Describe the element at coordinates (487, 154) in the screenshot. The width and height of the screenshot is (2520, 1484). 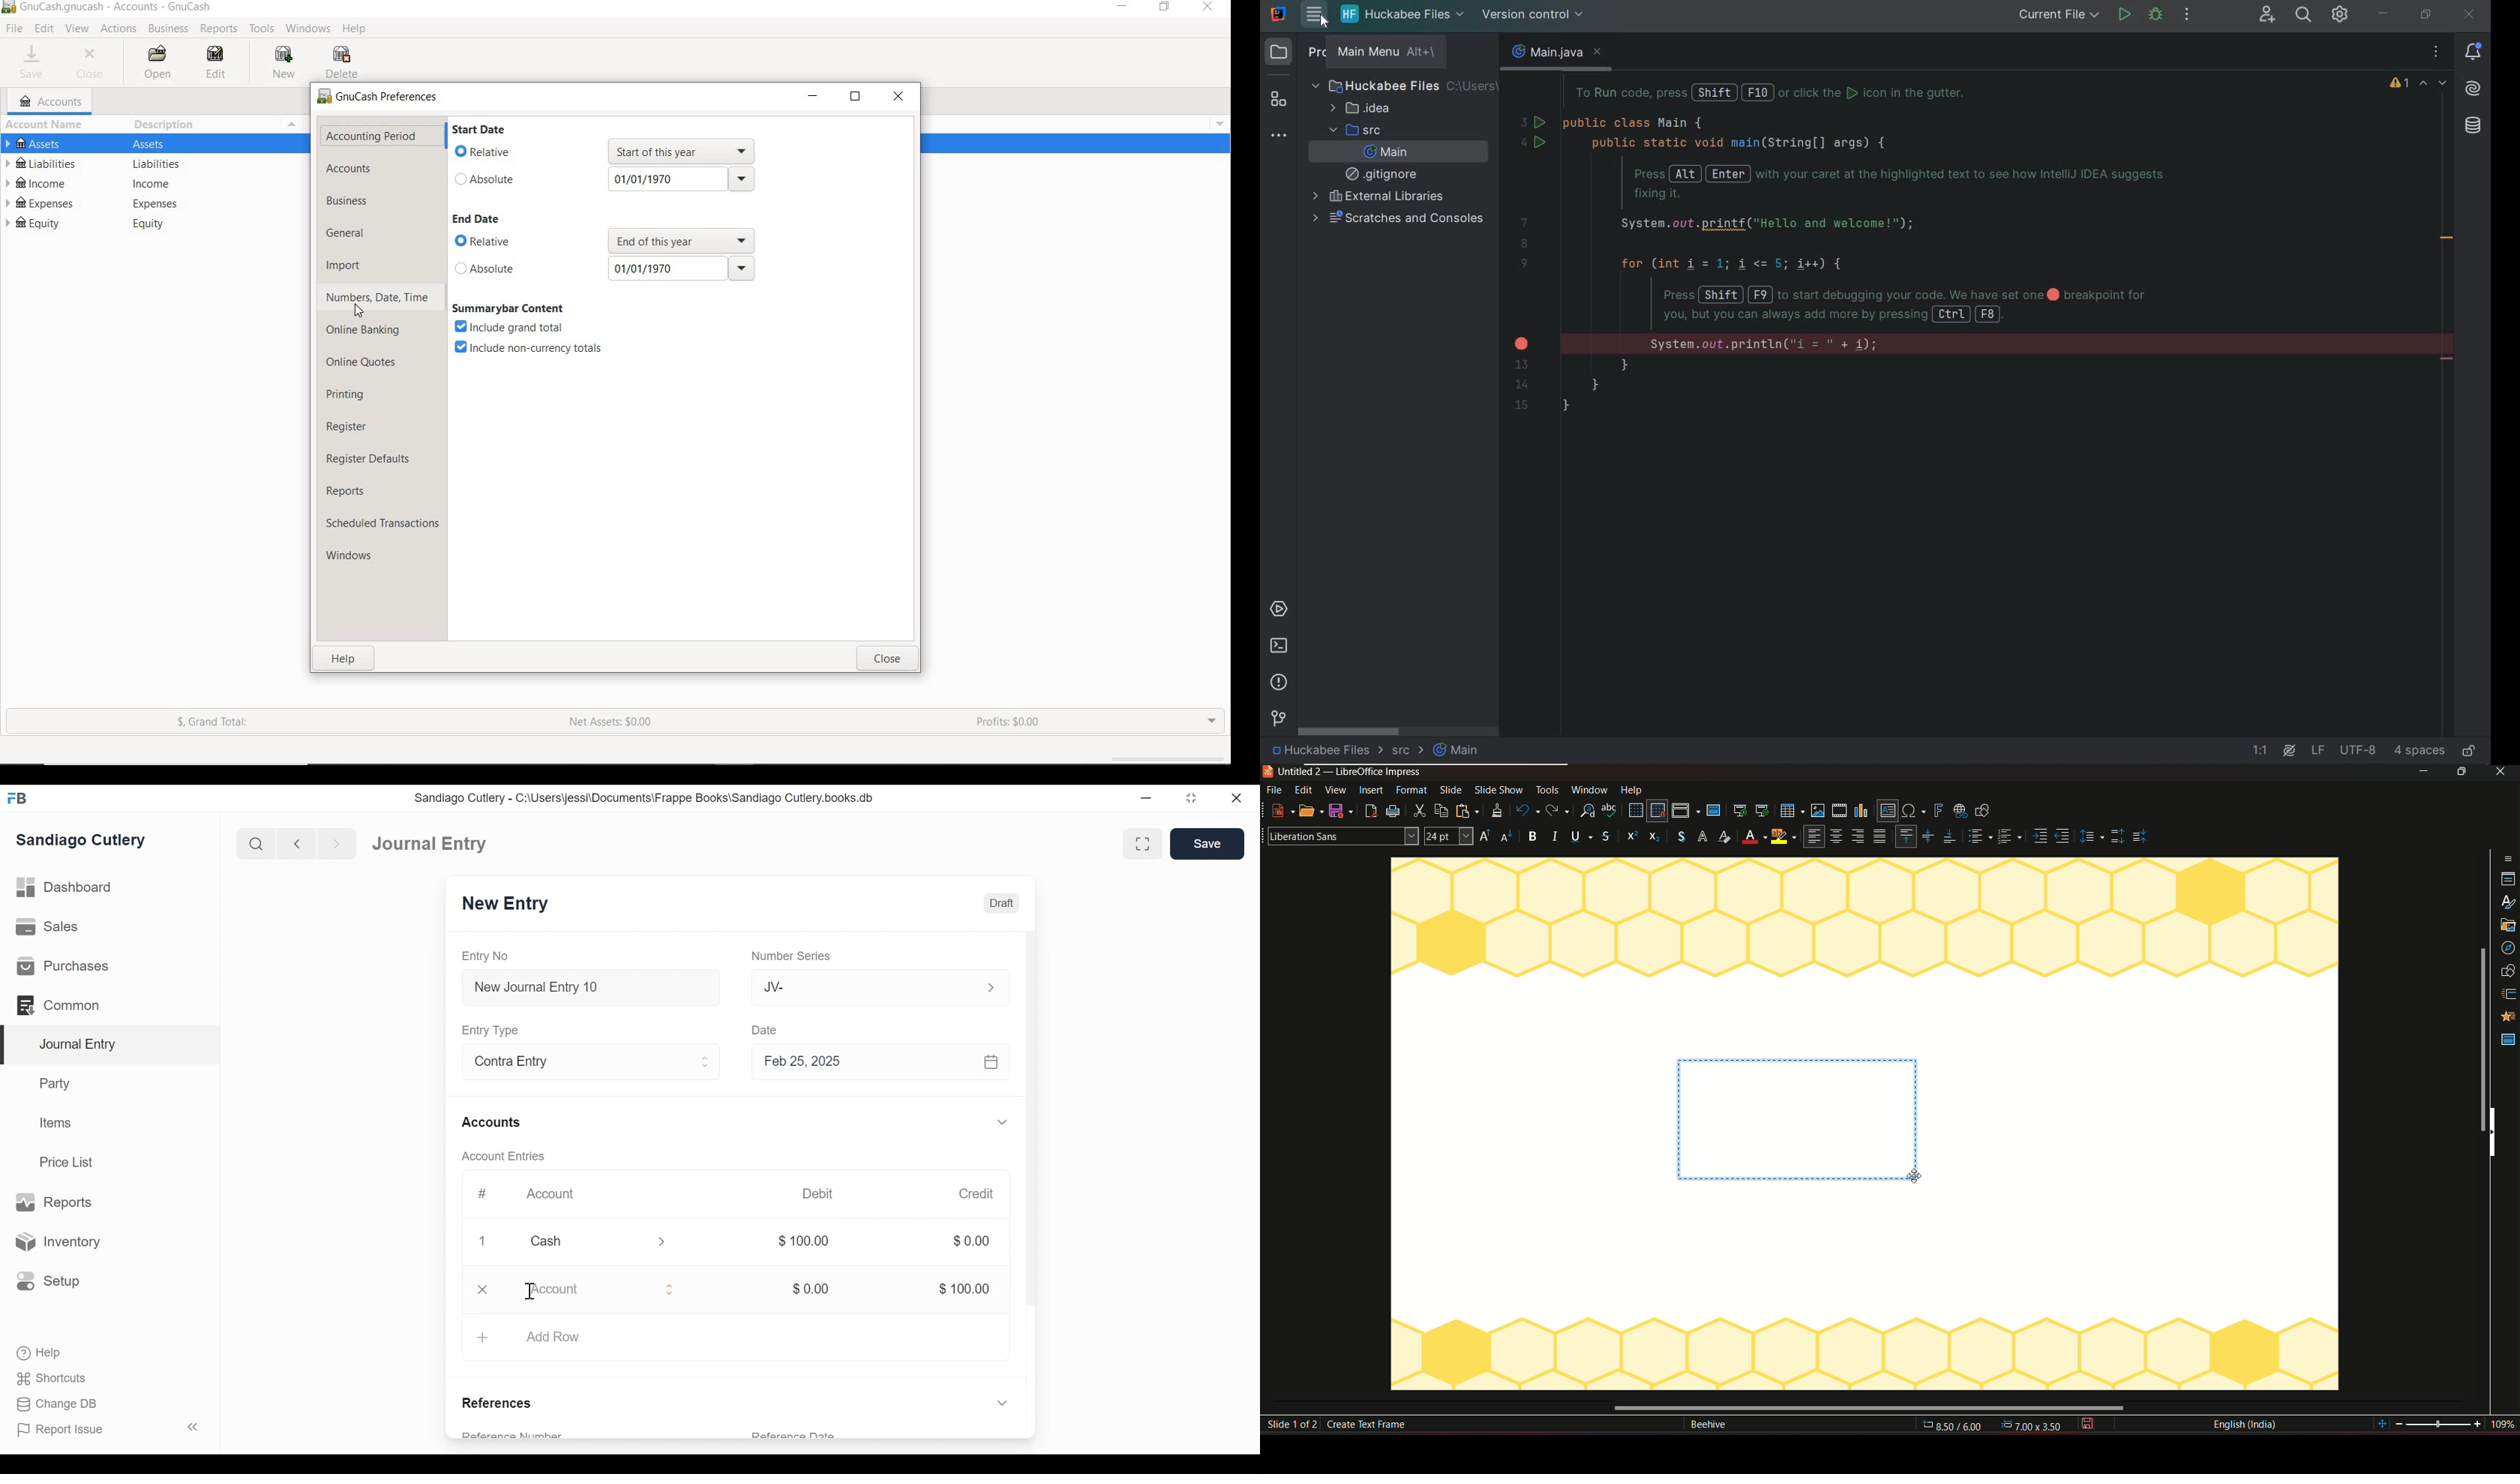
I see `relative` at that location.